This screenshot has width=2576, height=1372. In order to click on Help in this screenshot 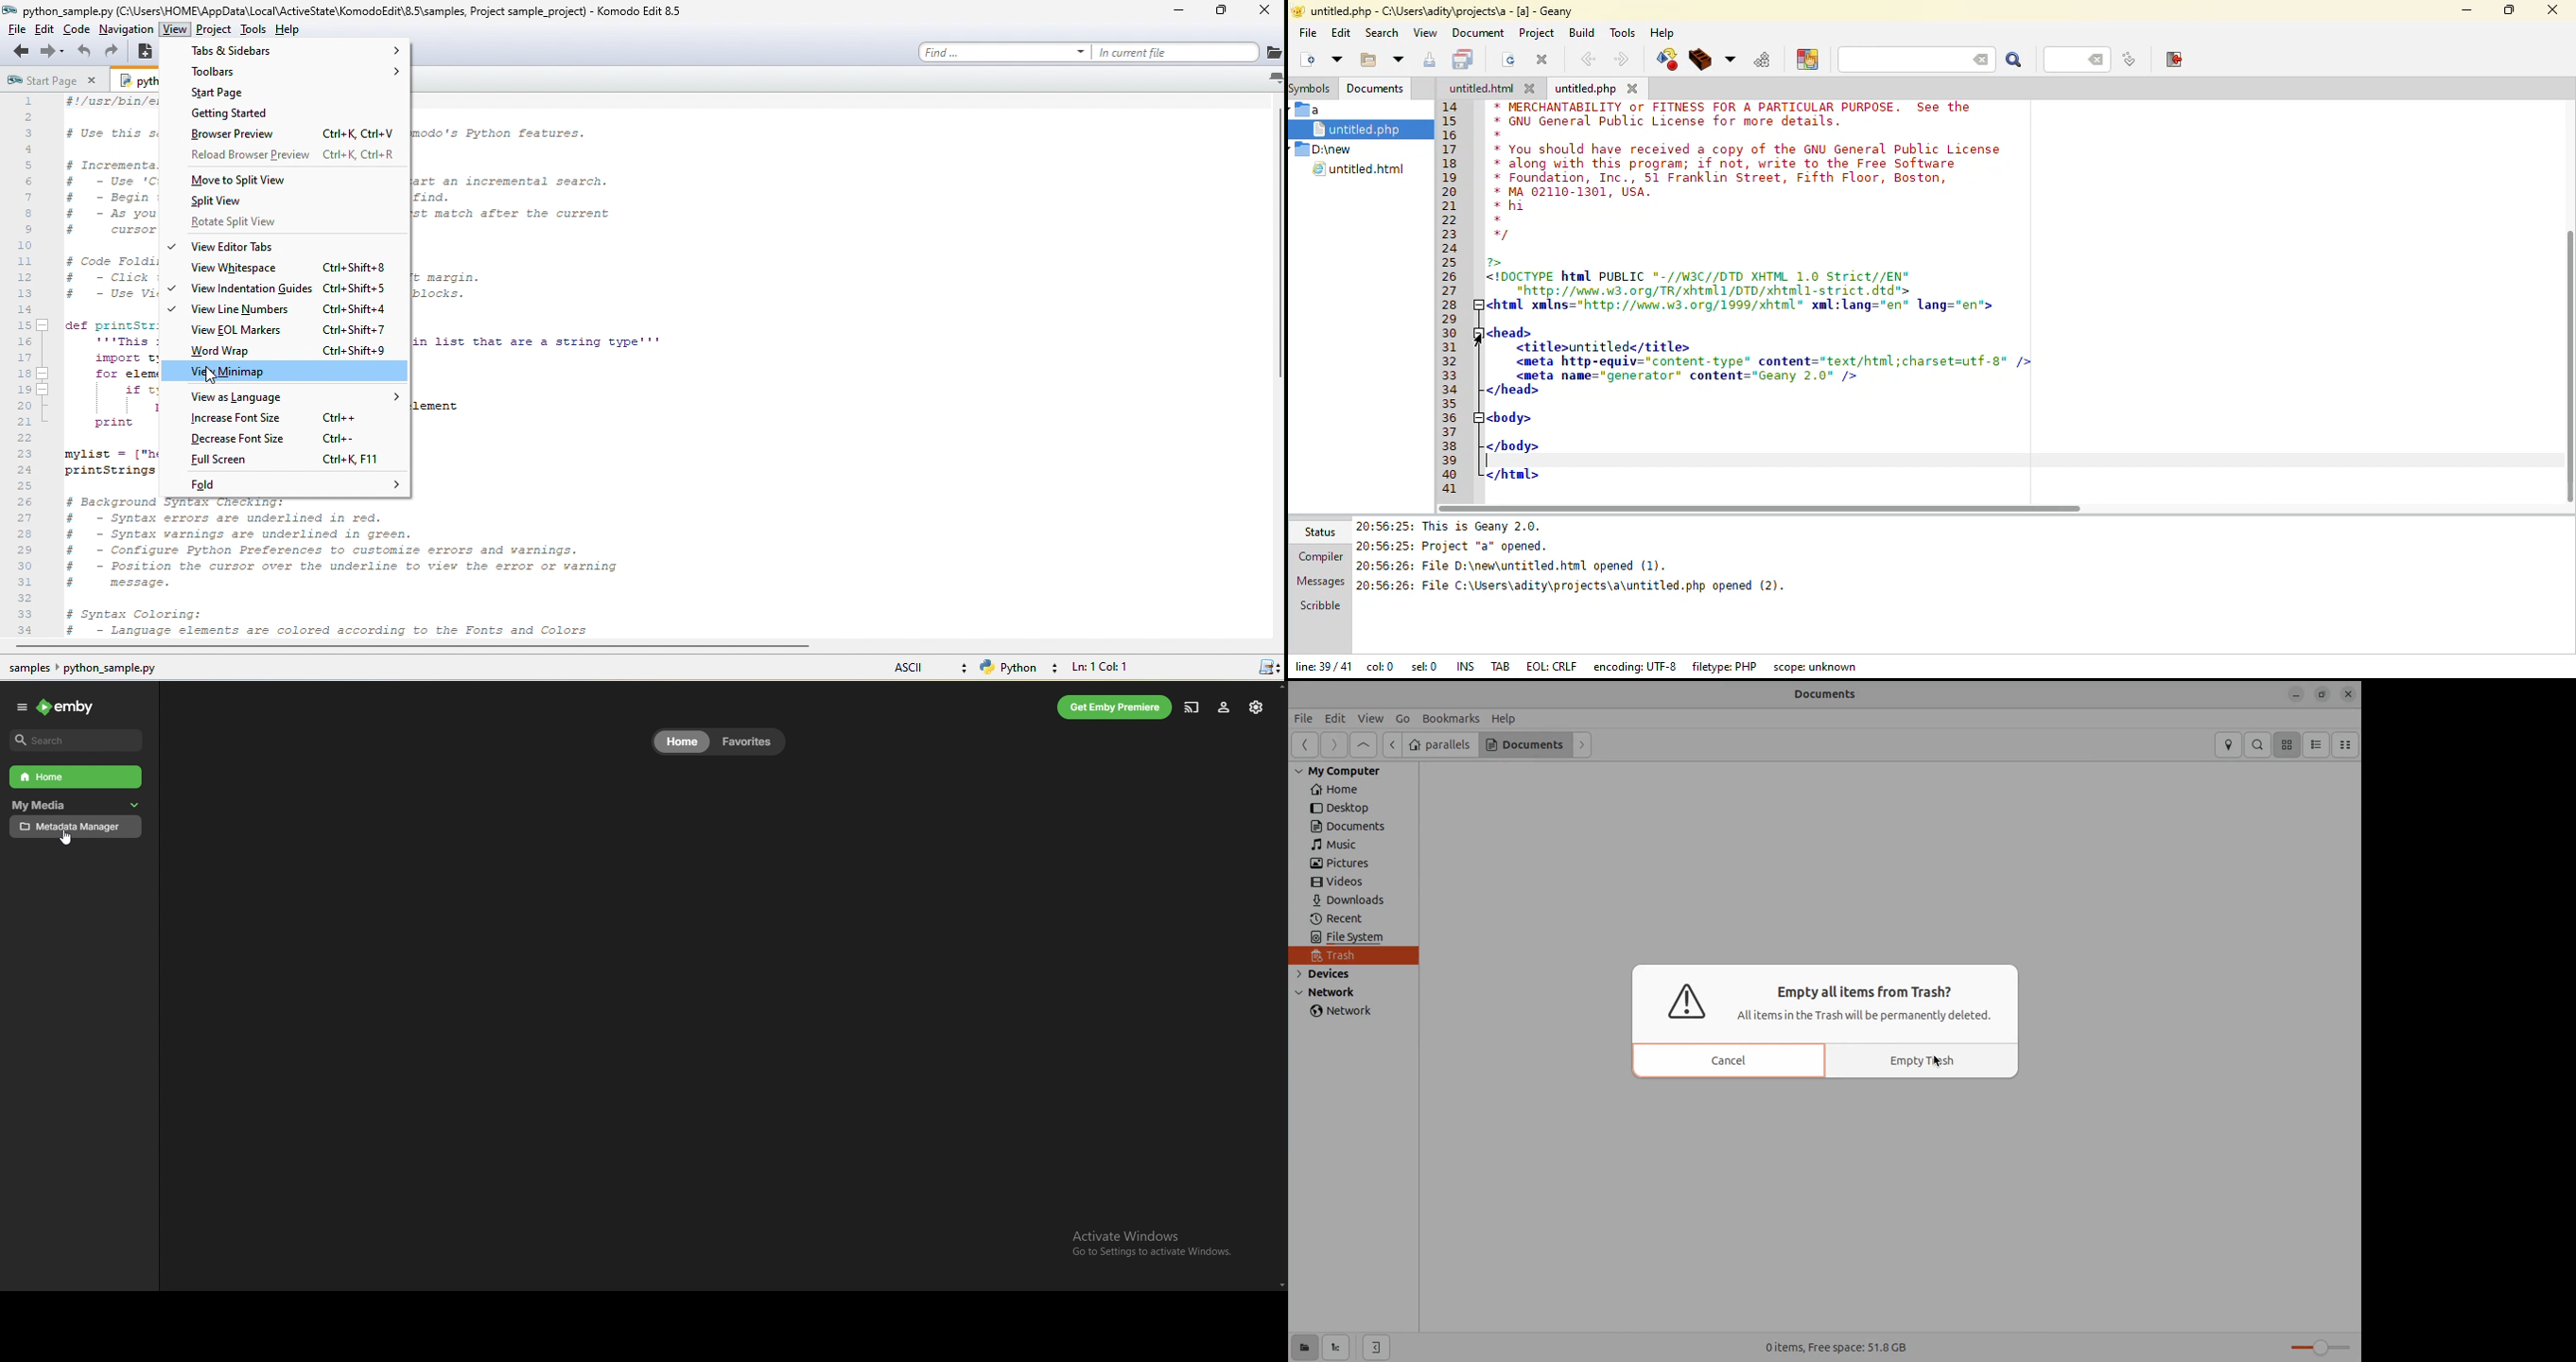, I will do `click(1505, 718)`.